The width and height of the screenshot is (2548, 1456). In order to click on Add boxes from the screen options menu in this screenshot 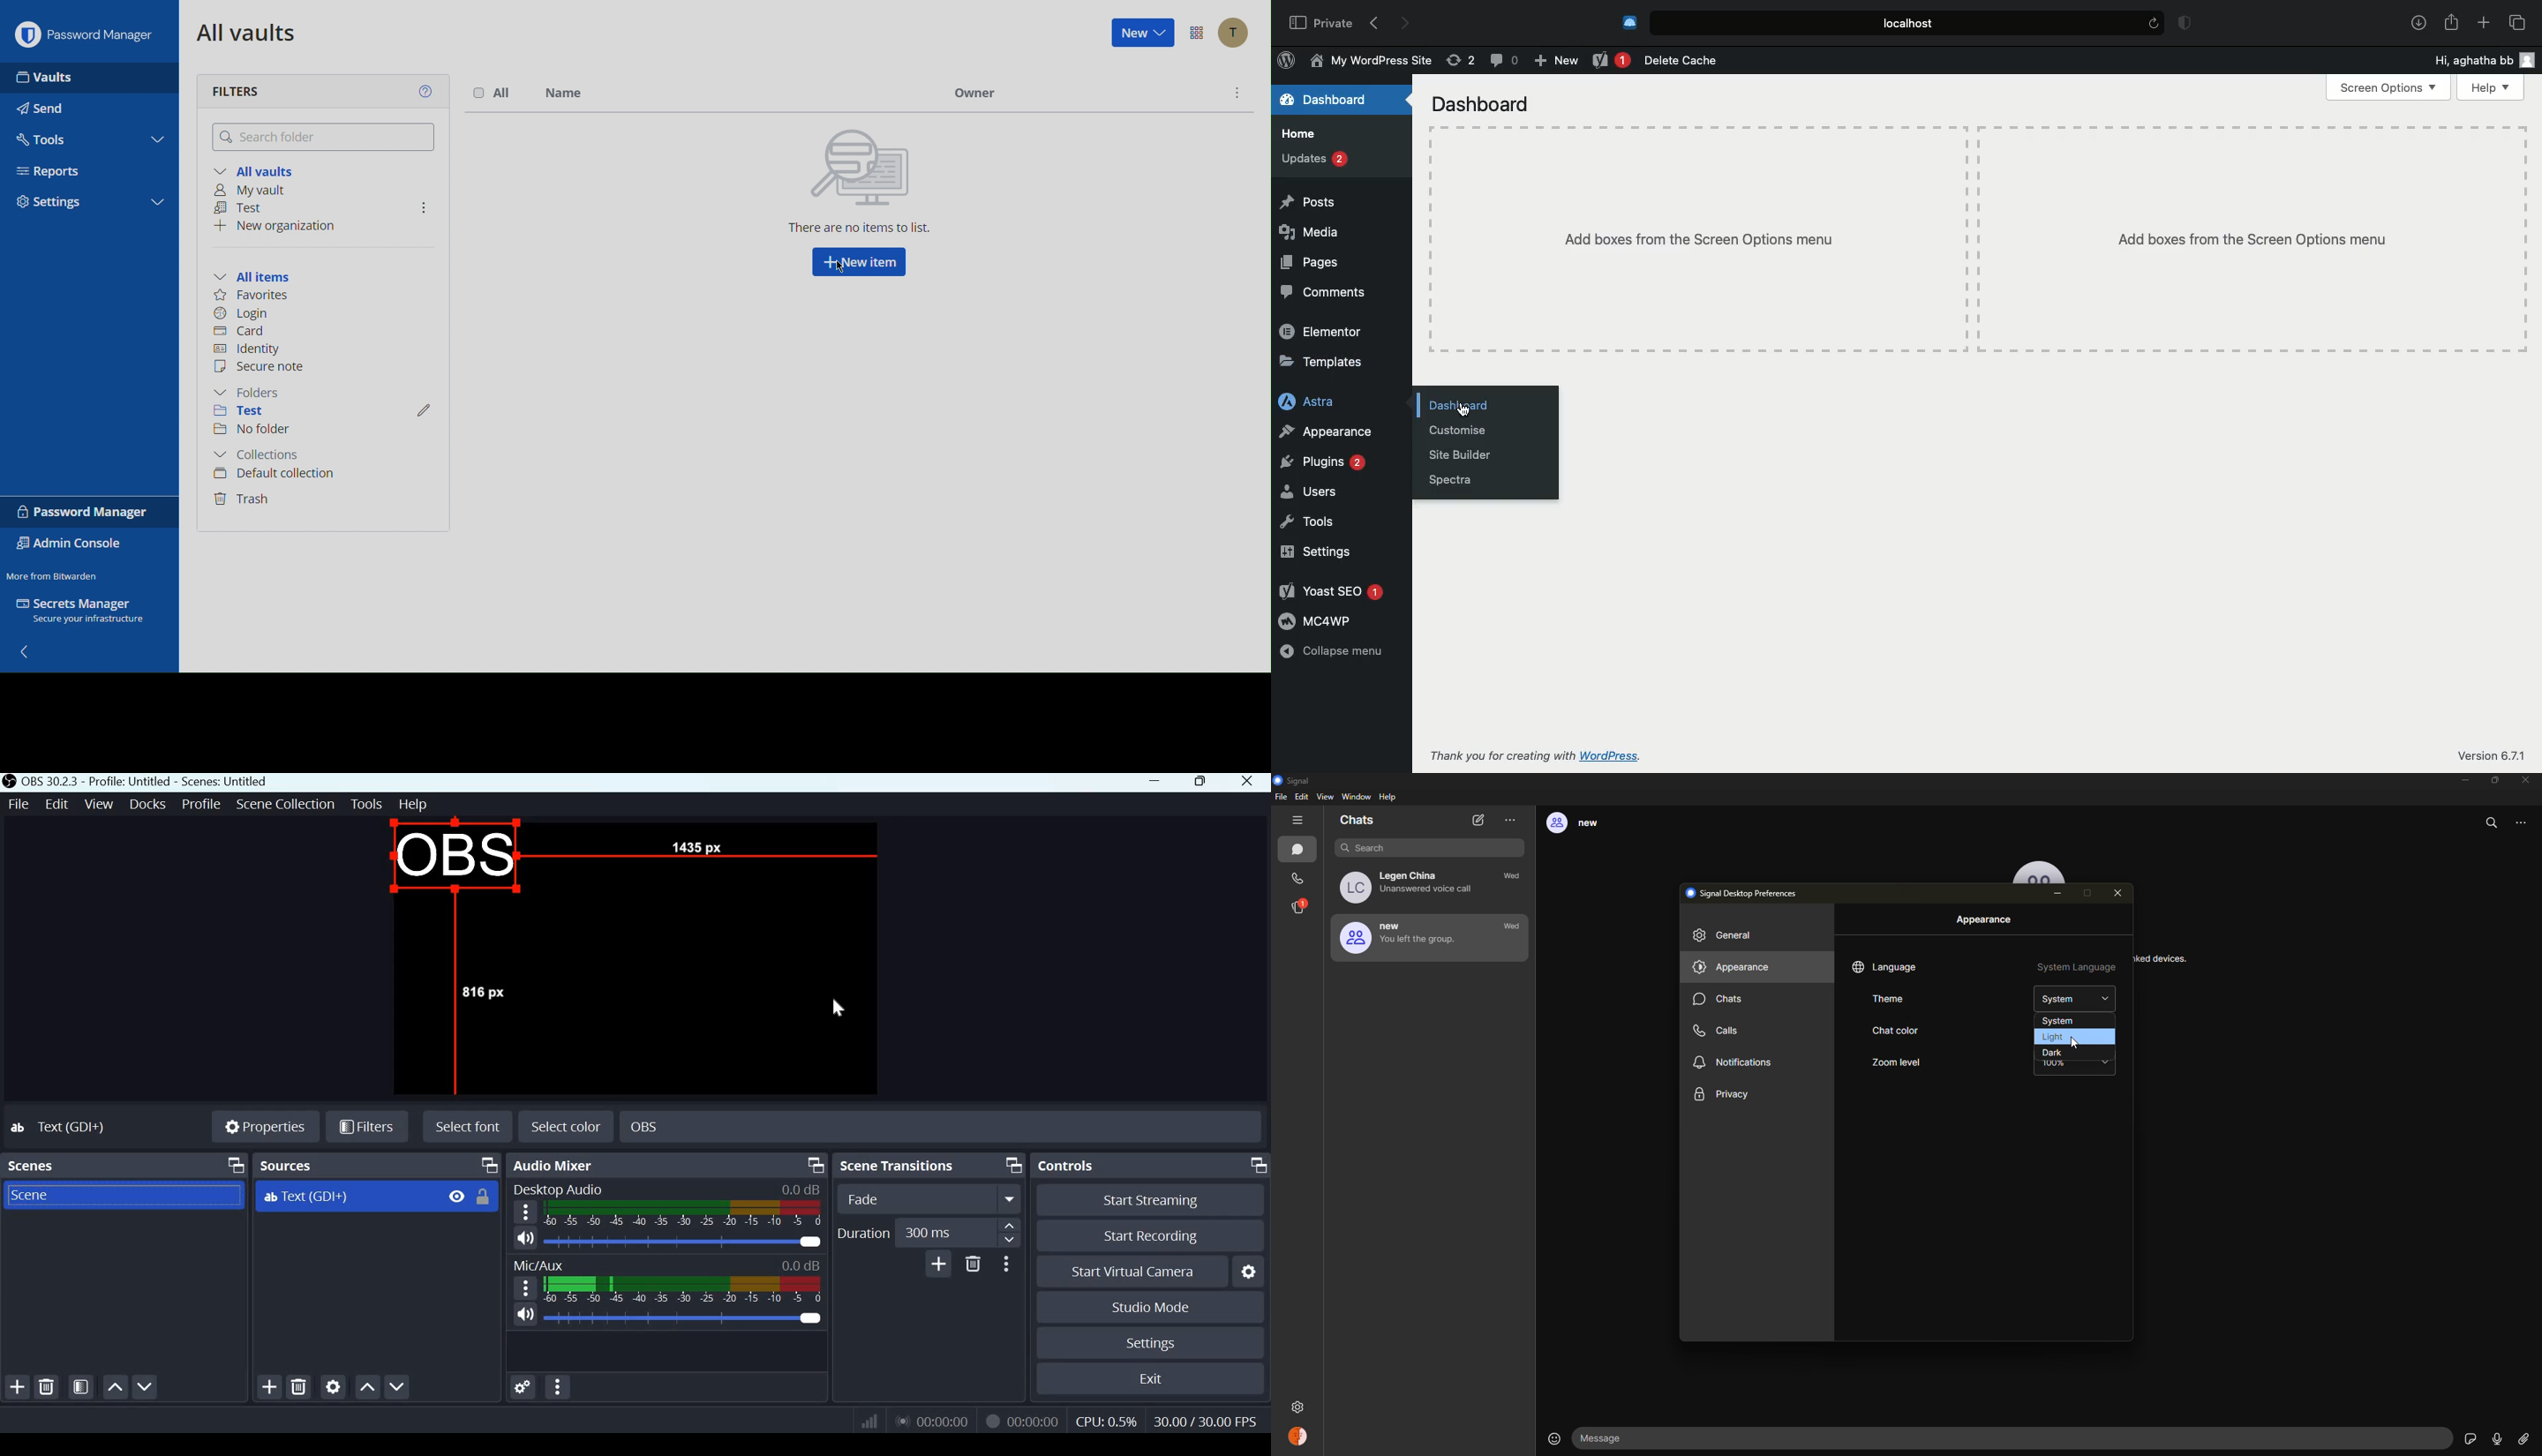, I will do `click(1696, 237)`.